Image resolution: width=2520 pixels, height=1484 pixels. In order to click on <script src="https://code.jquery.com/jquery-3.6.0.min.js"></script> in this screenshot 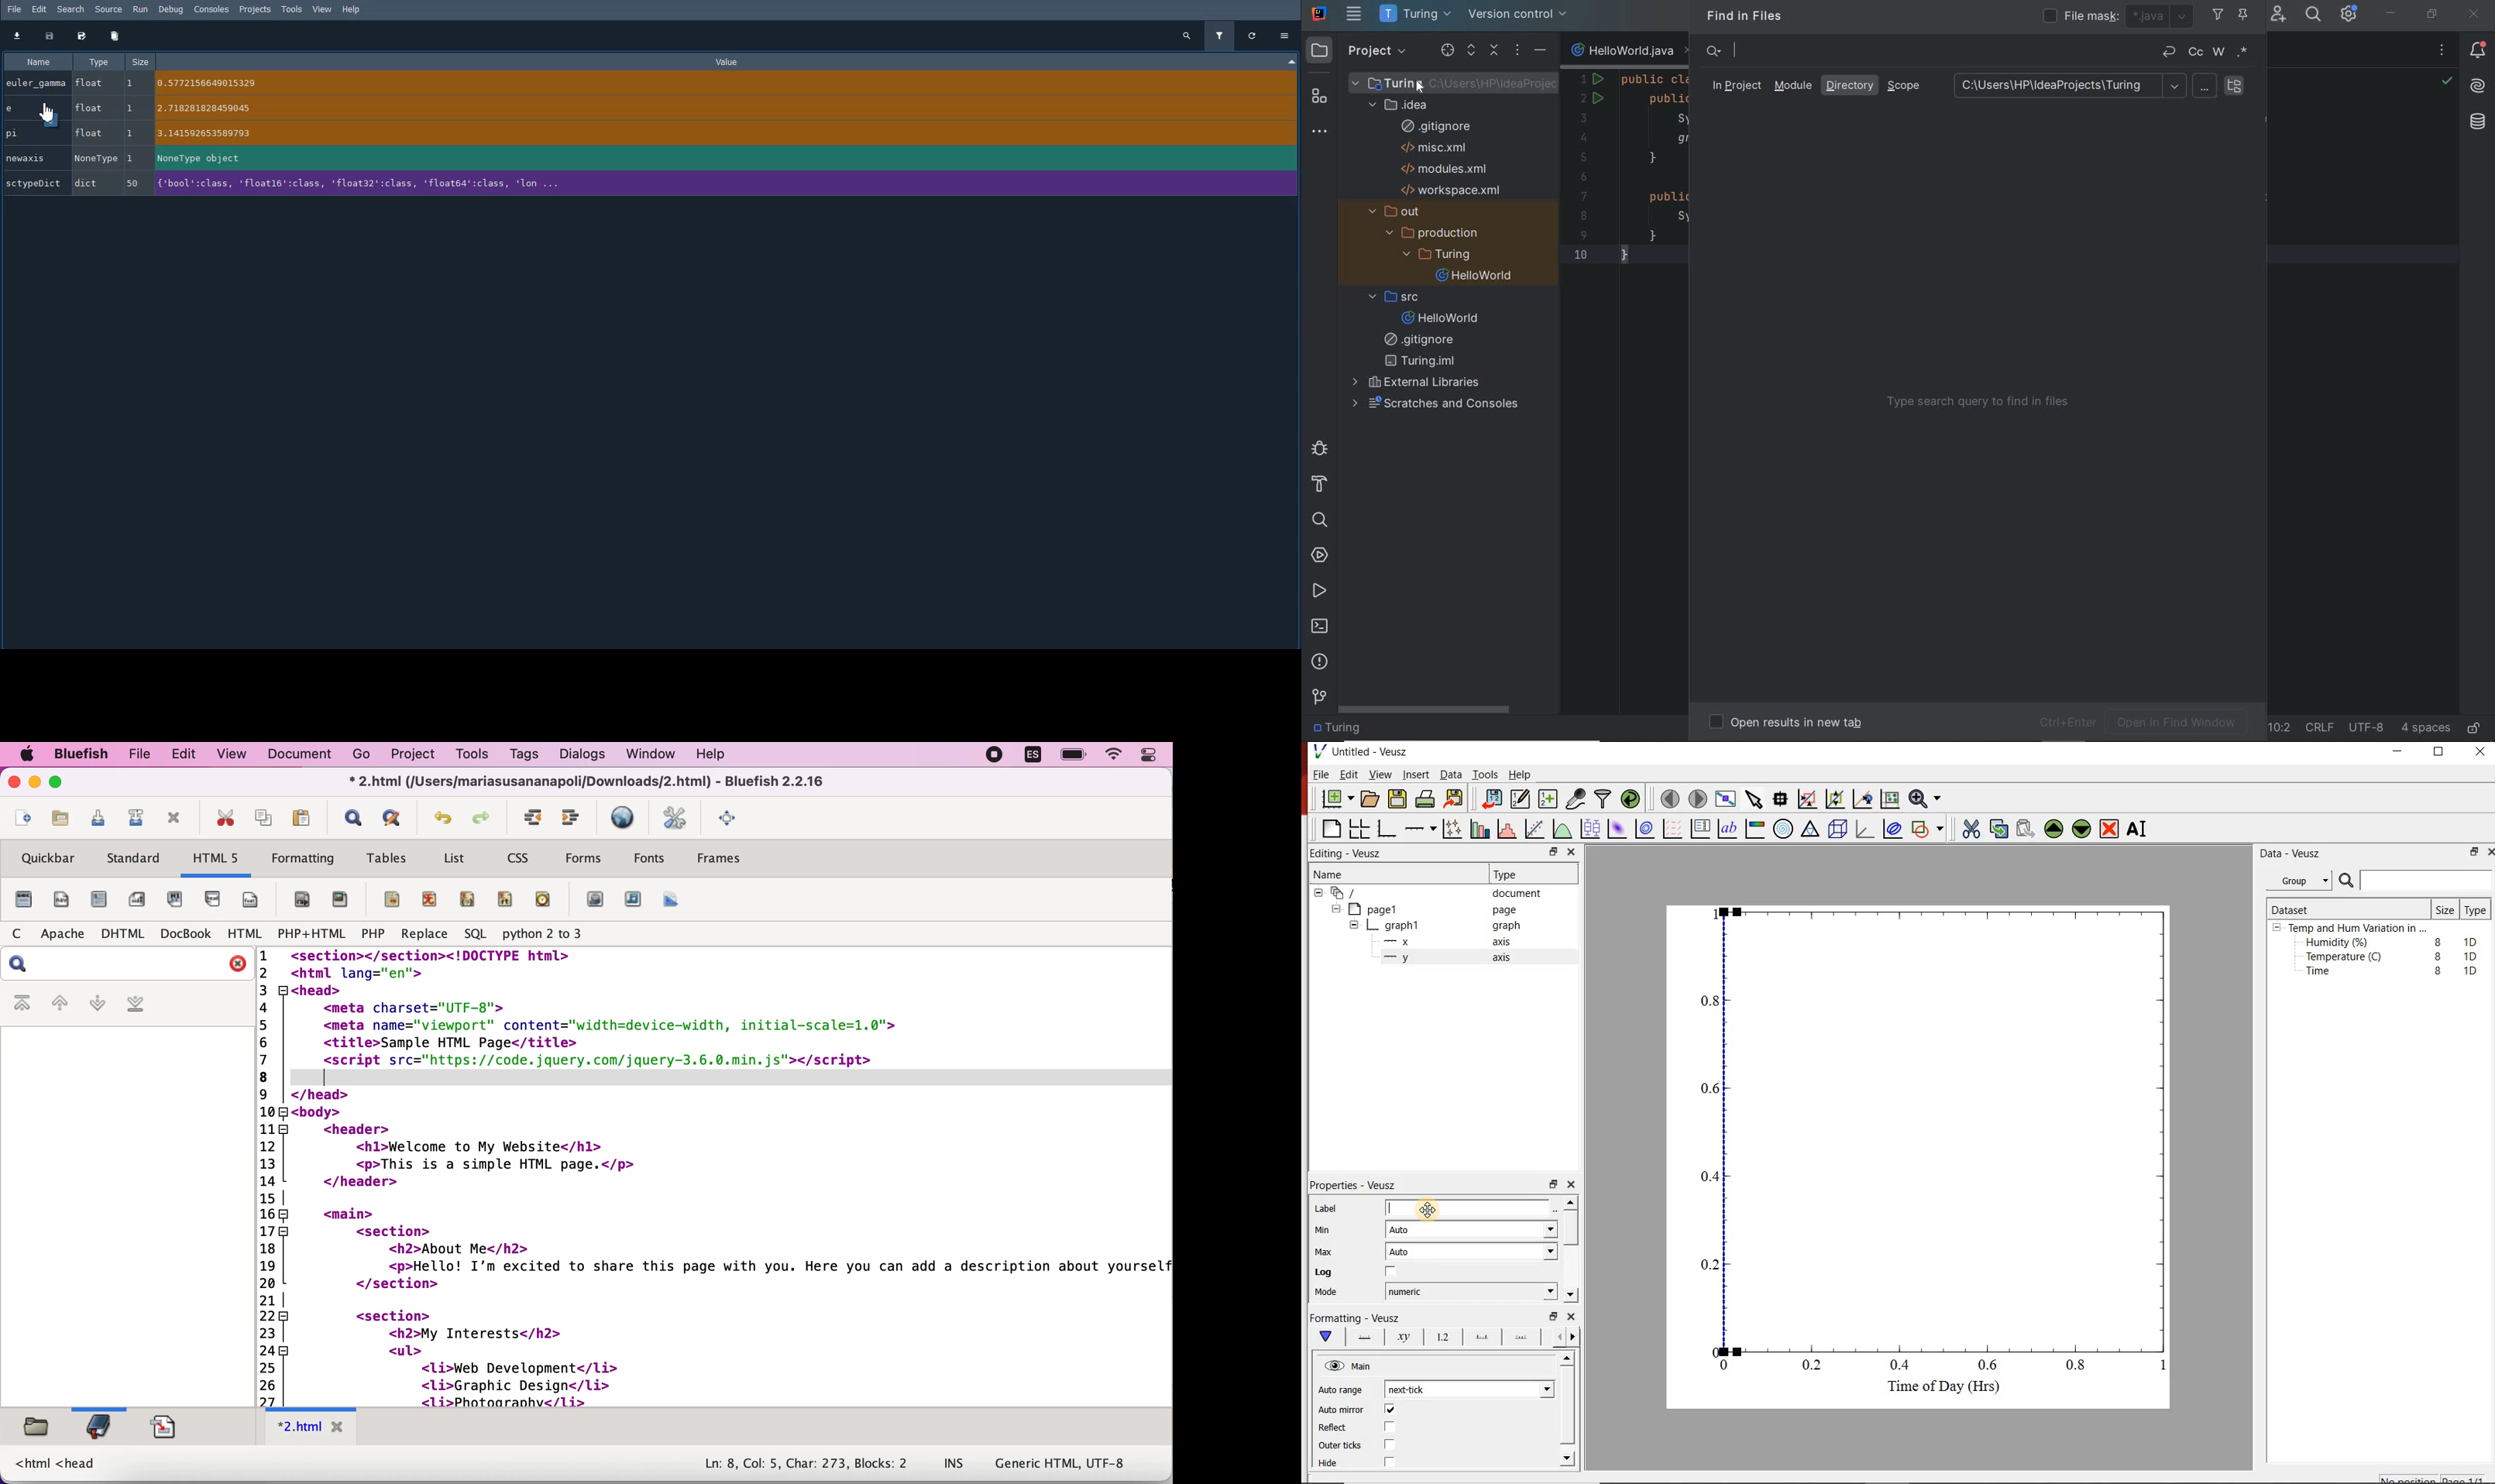, I will do `click(593, 1060)`.